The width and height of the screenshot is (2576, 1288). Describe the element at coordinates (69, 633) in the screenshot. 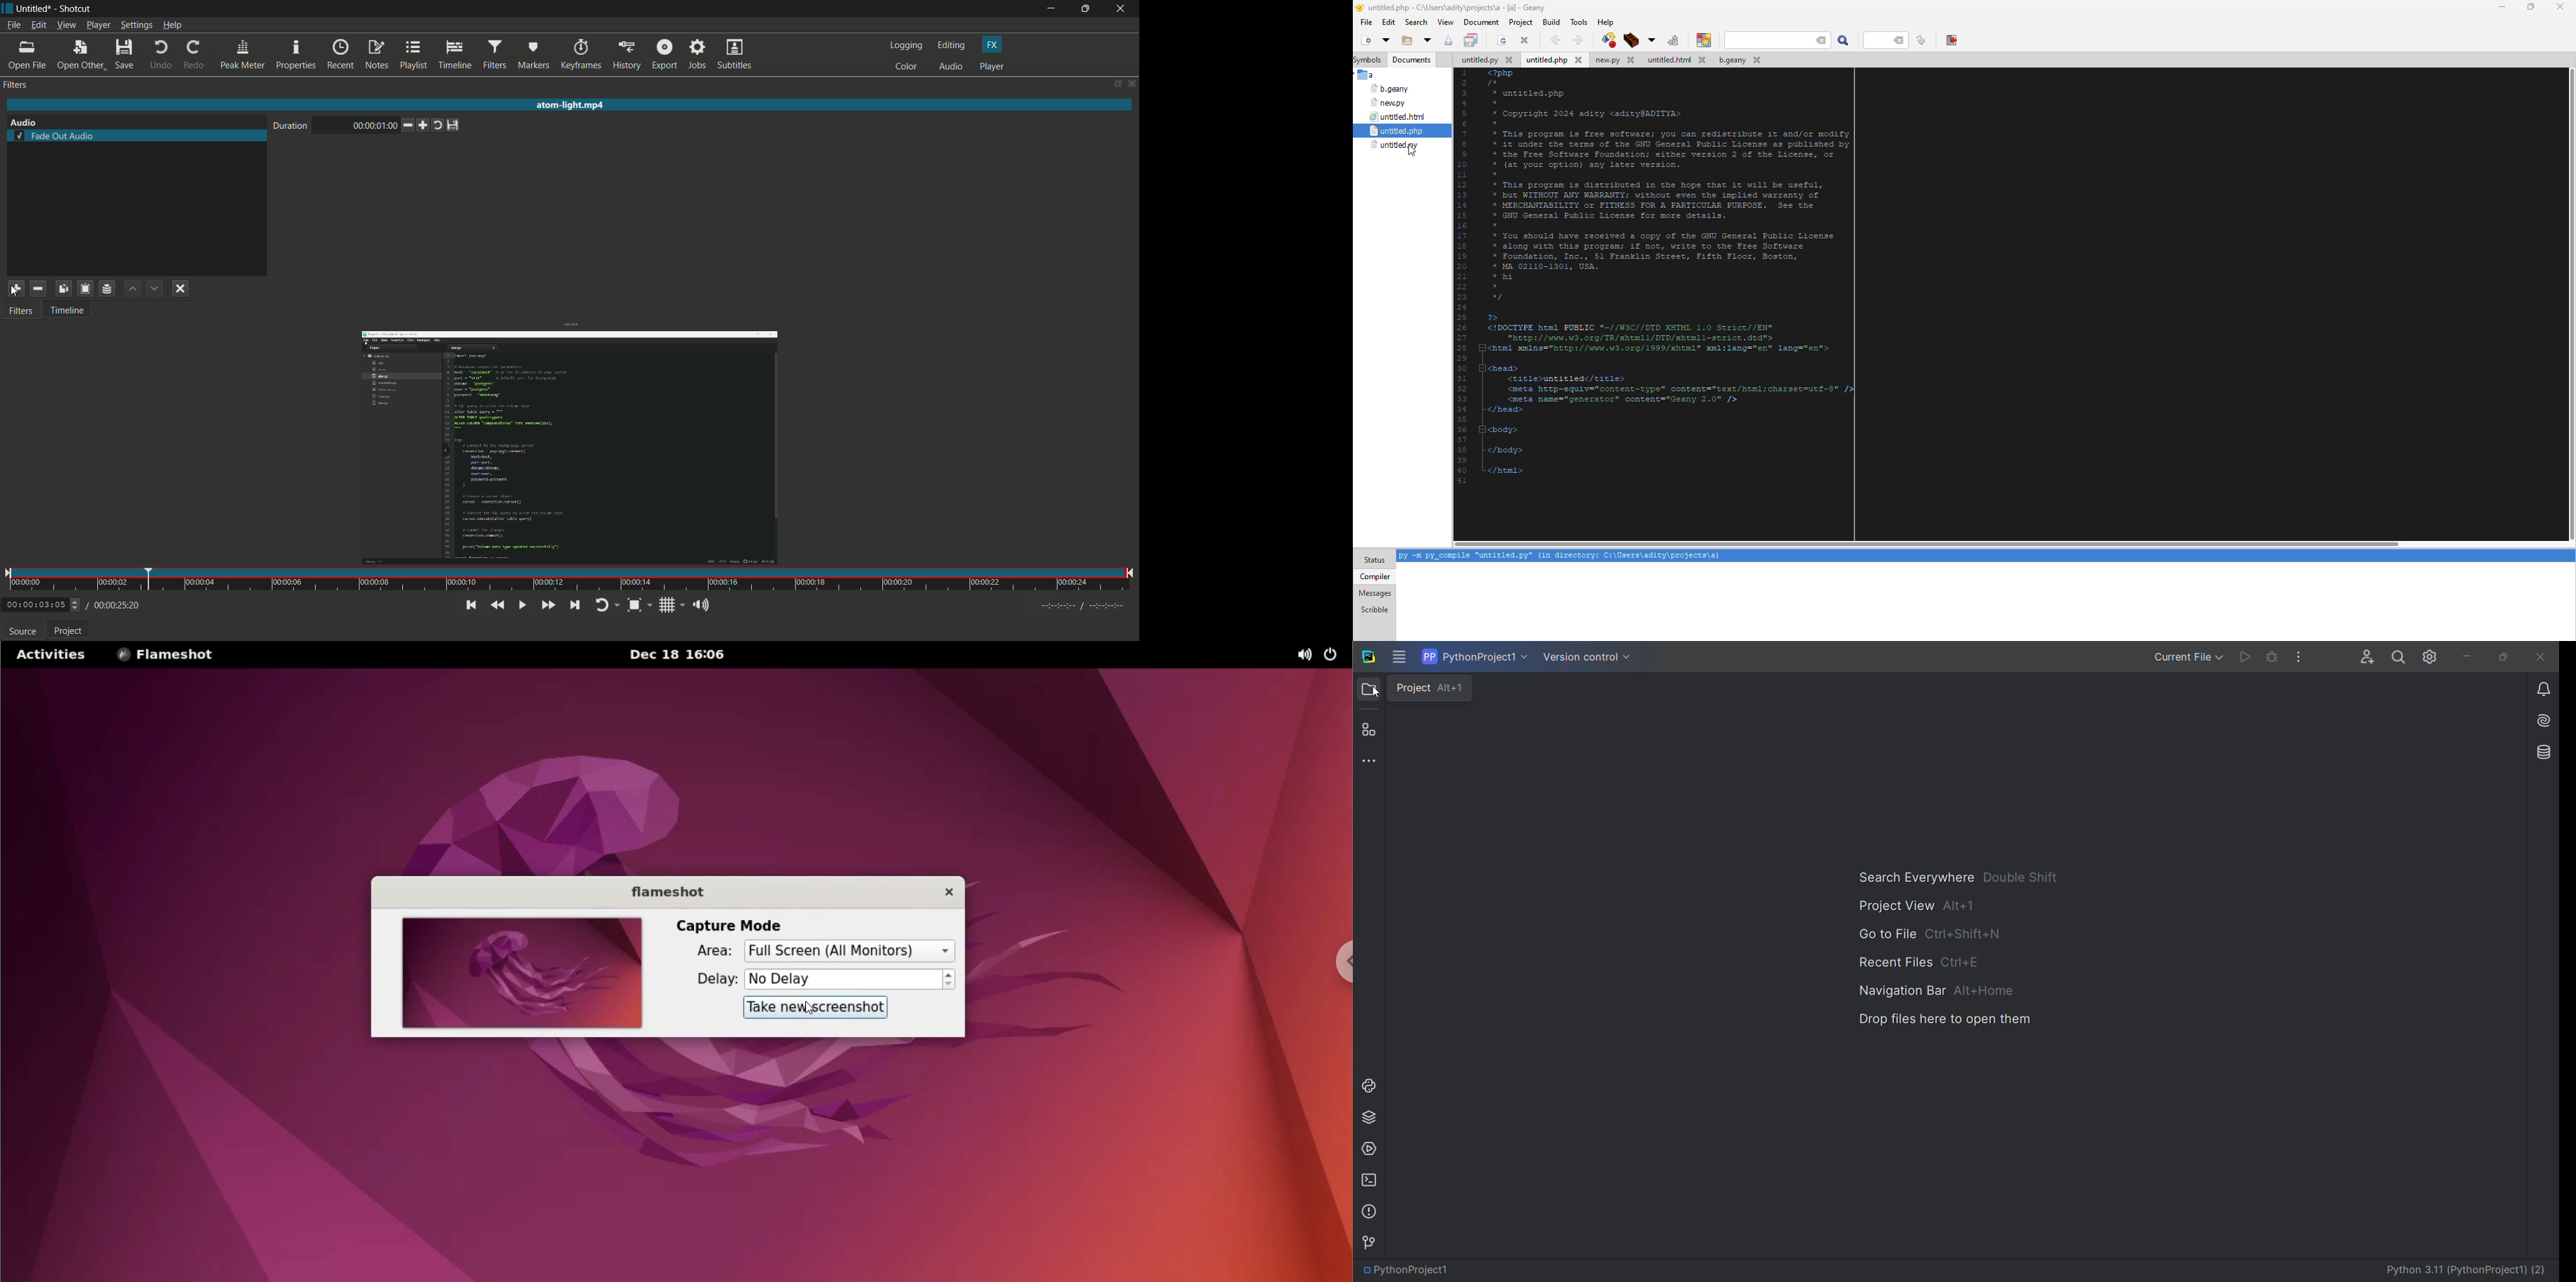

I see `project` at that location.